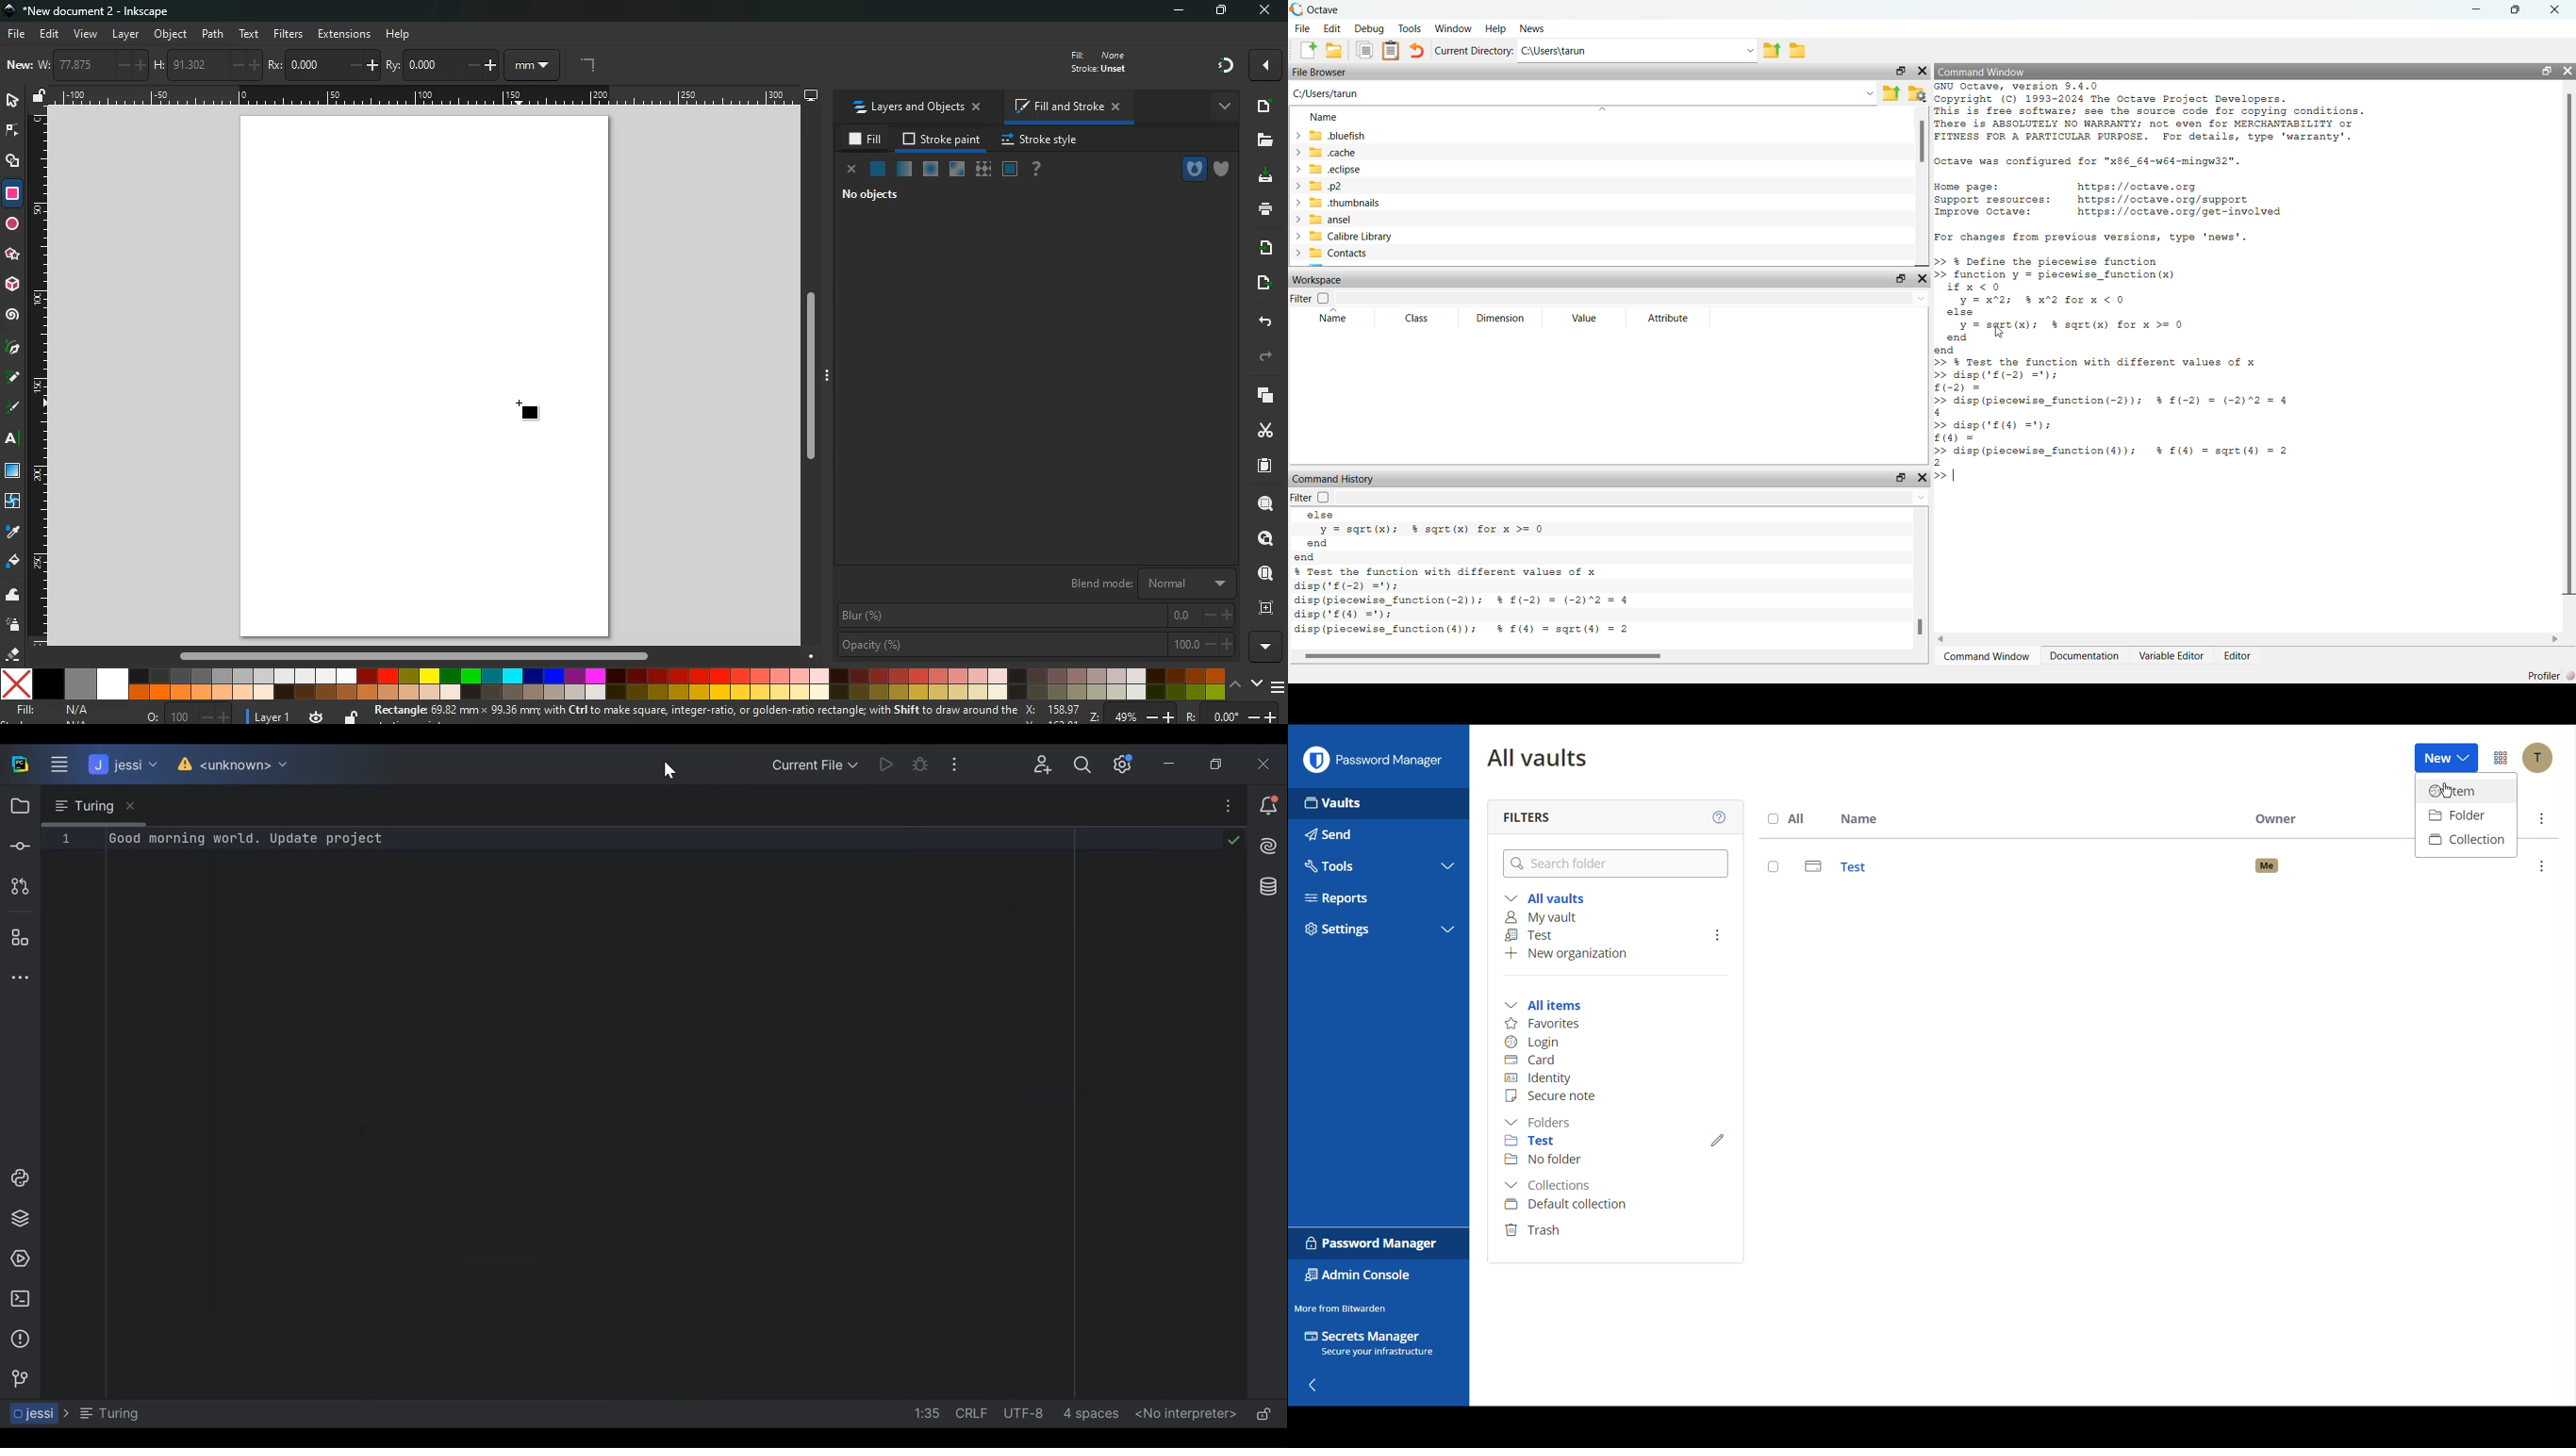  What do you see at coordinates (11, 595) in the screenshot?
I see `wave` at bounding box center [11, 595].